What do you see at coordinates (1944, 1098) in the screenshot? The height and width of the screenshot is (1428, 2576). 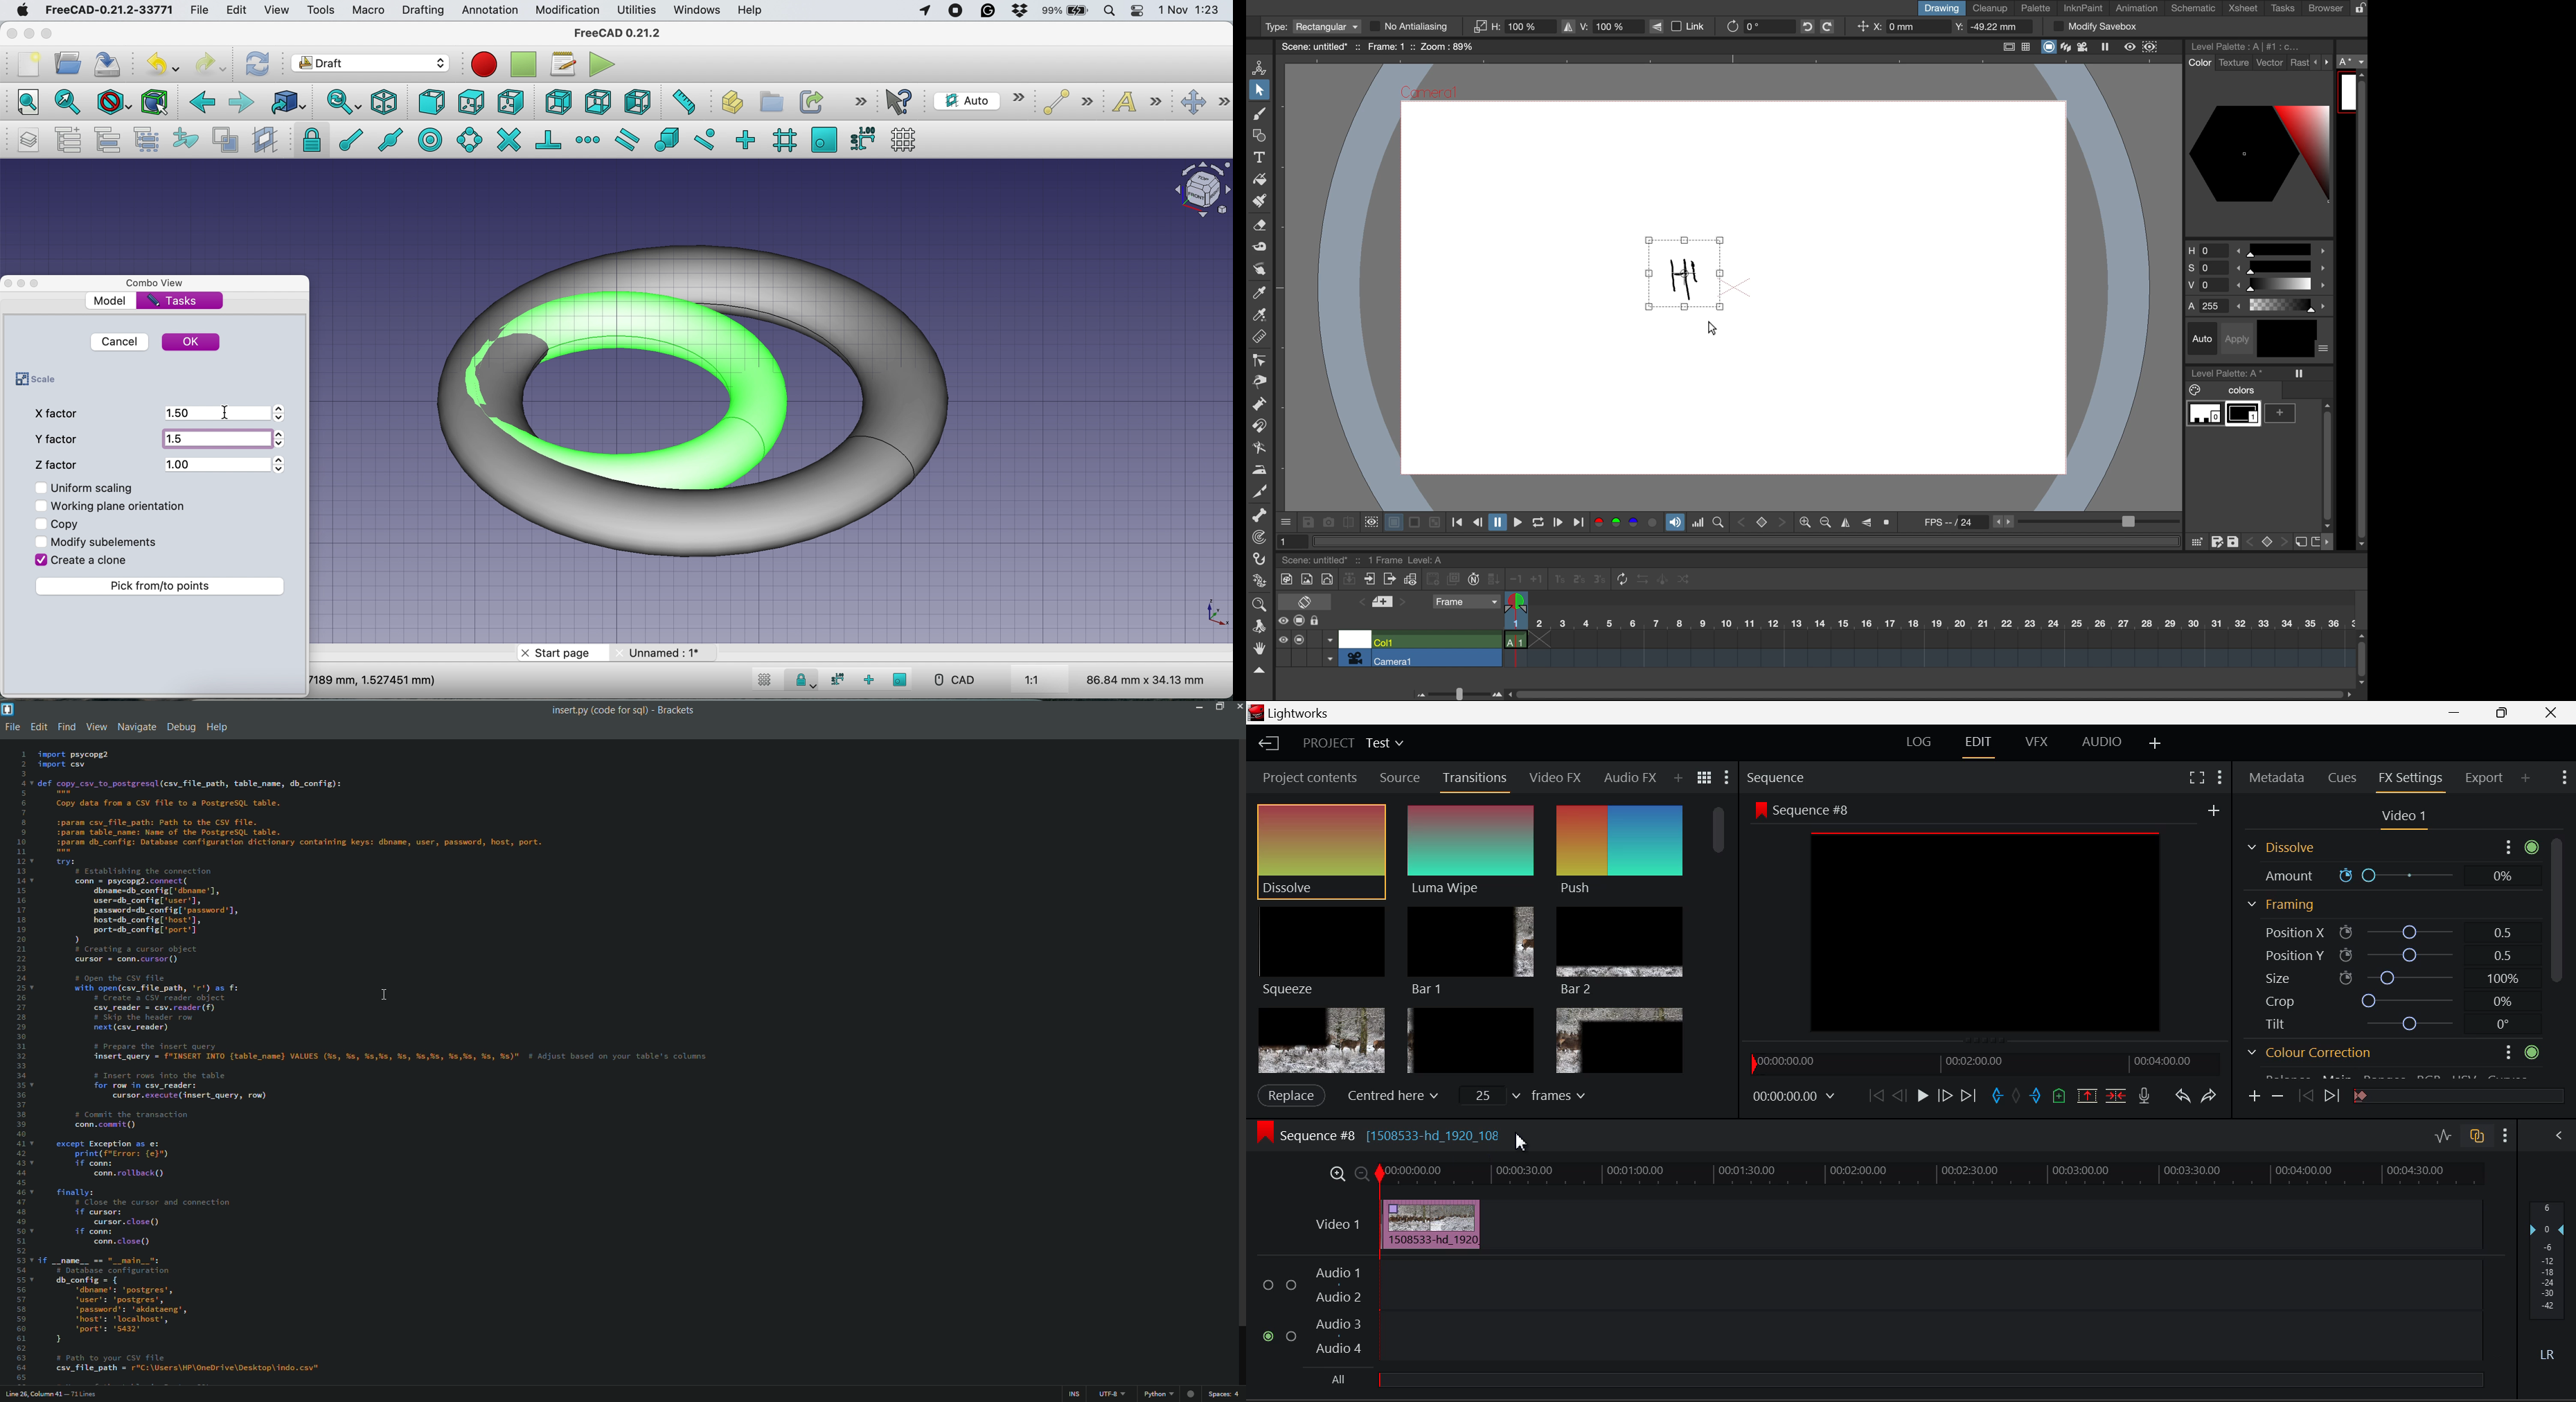 I see `Go Forward` at bounding box center [1944, 1098].